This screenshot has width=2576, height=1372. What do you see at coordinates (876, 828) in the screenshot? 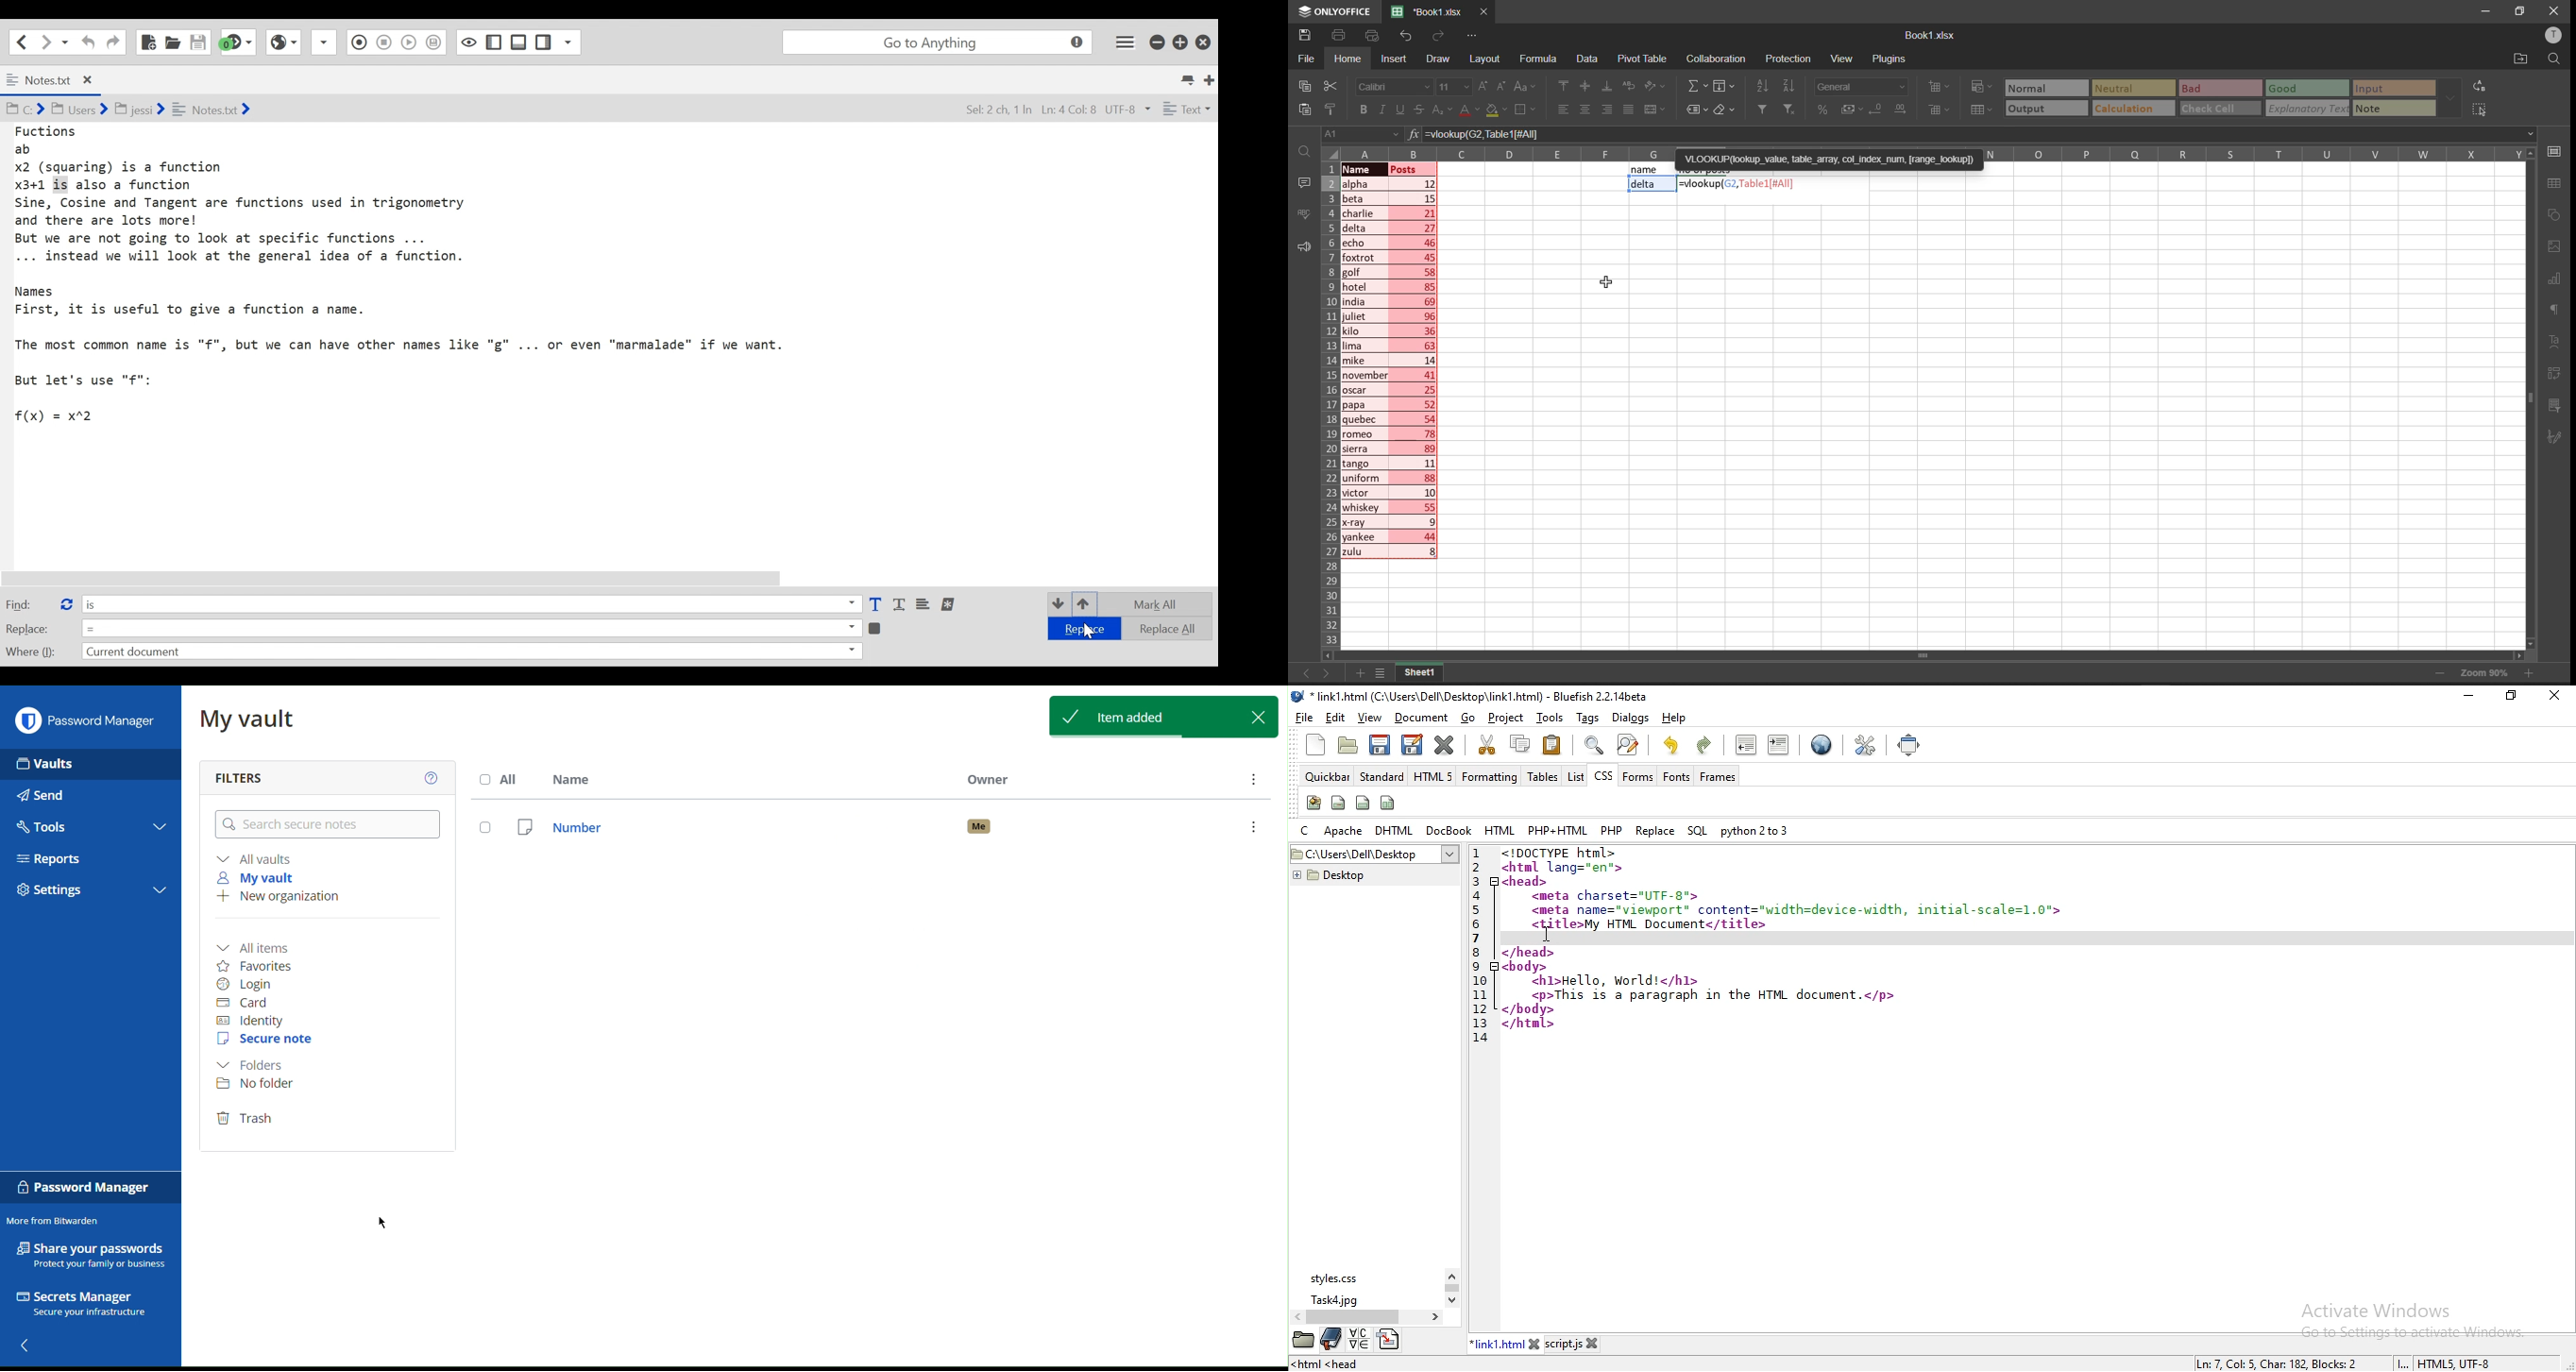
I see `Secure Note` at bounding box center [876, 828].